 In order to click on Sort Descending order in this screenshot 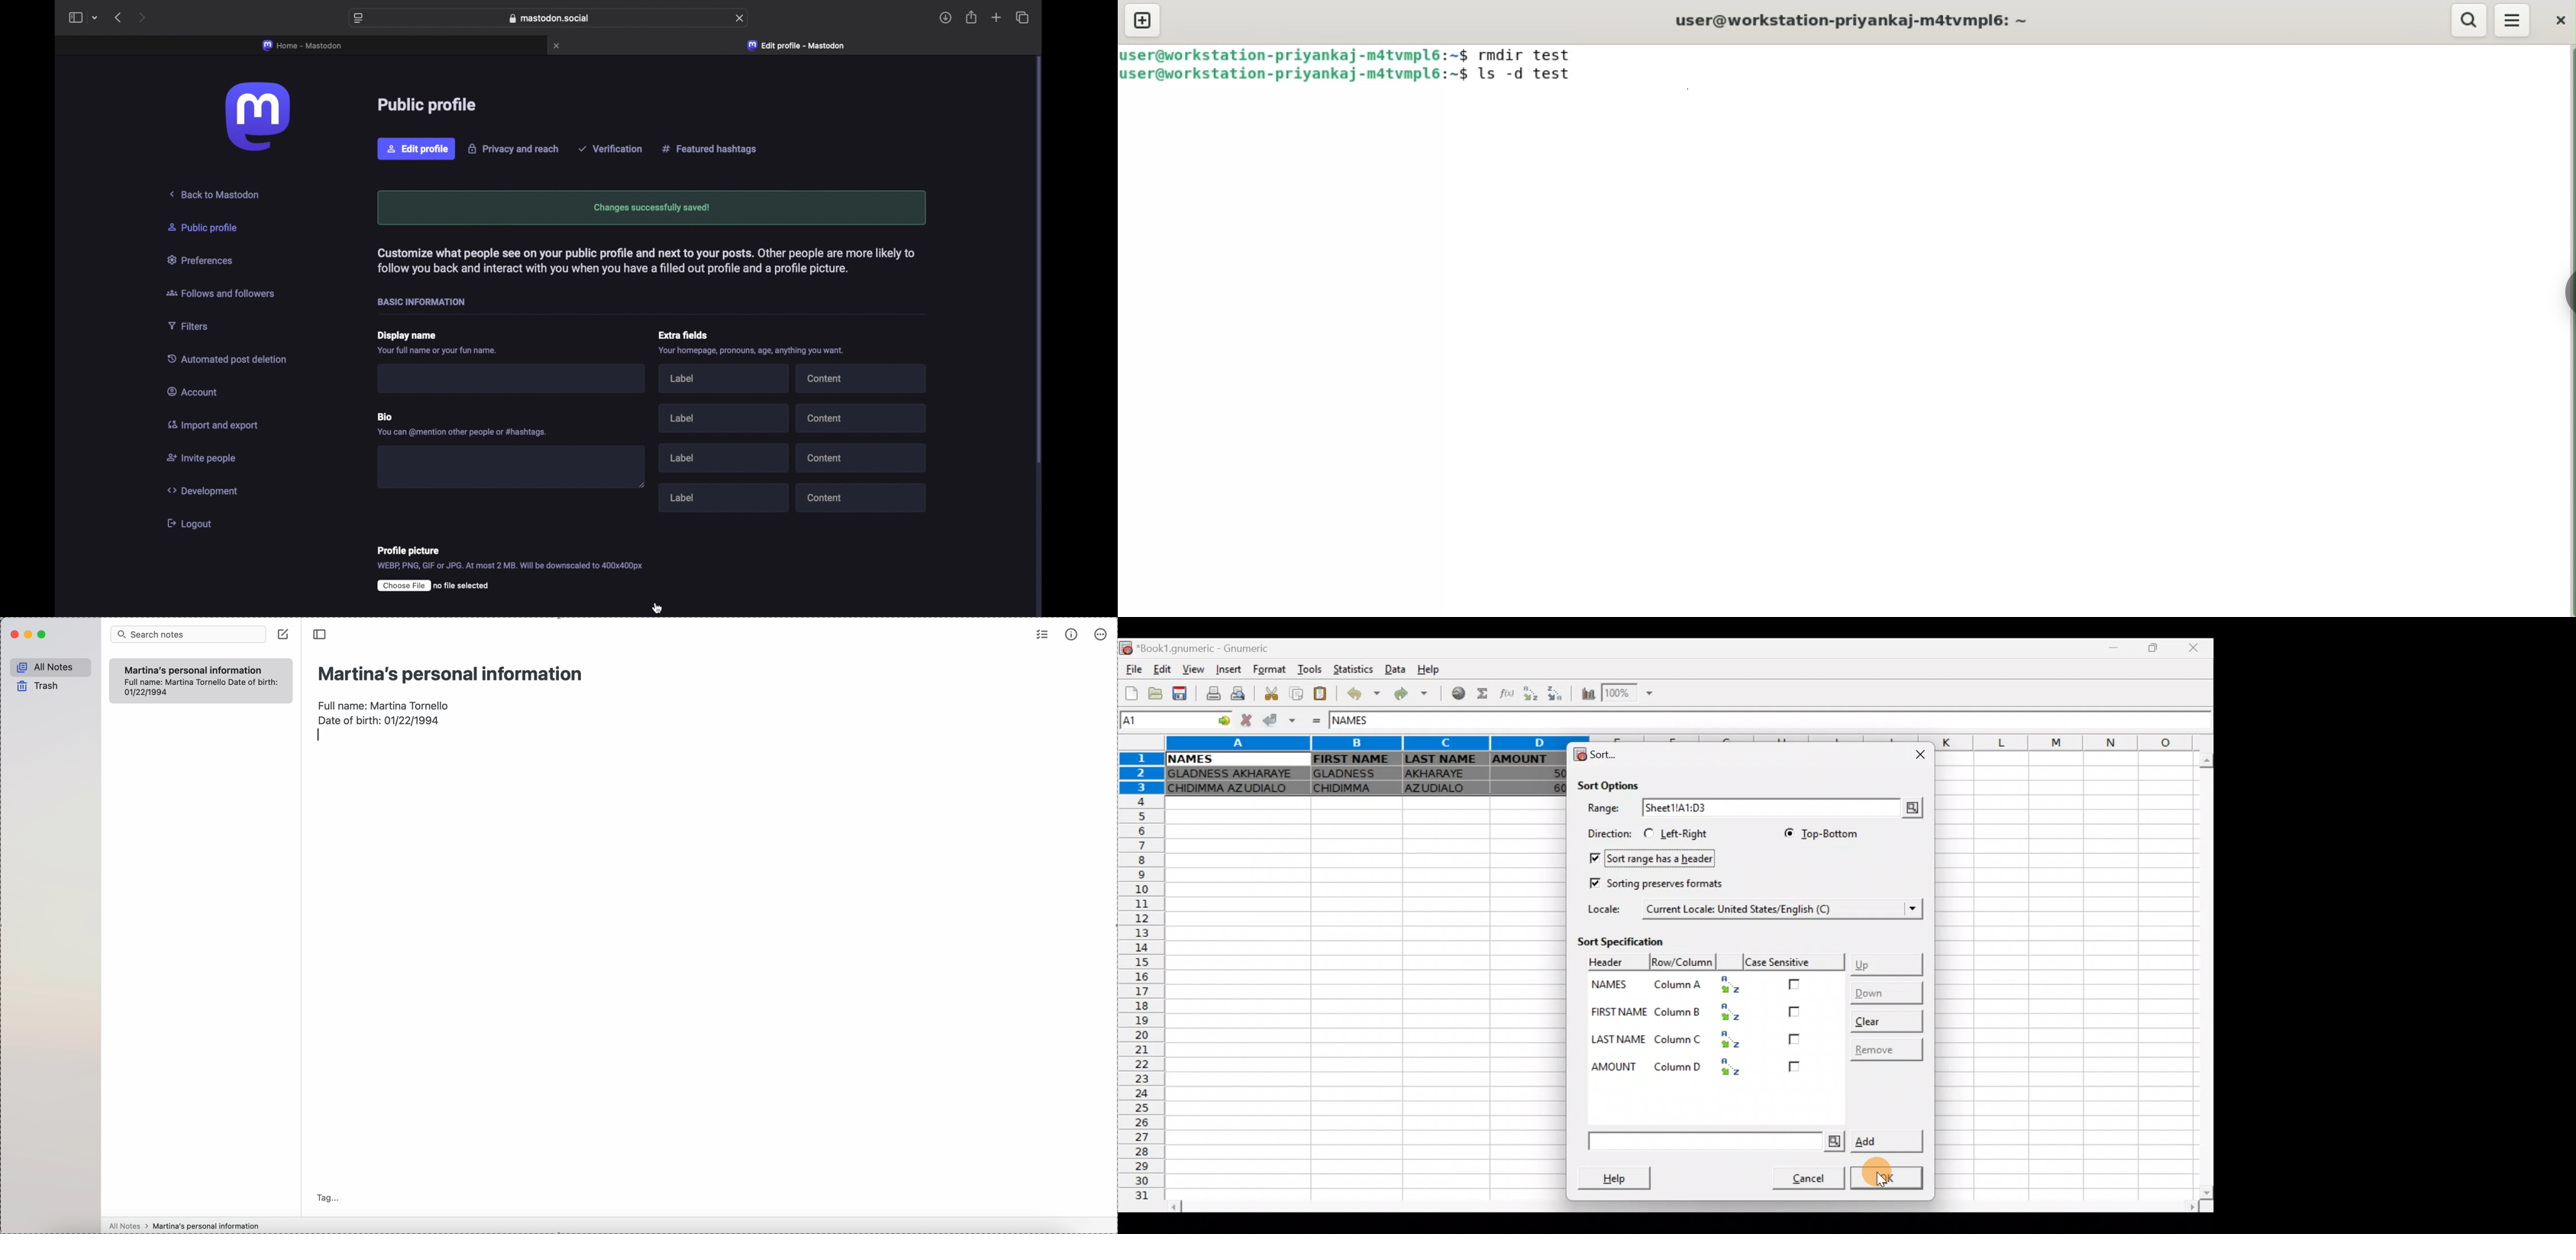, I will do `click(1554, 693)`.